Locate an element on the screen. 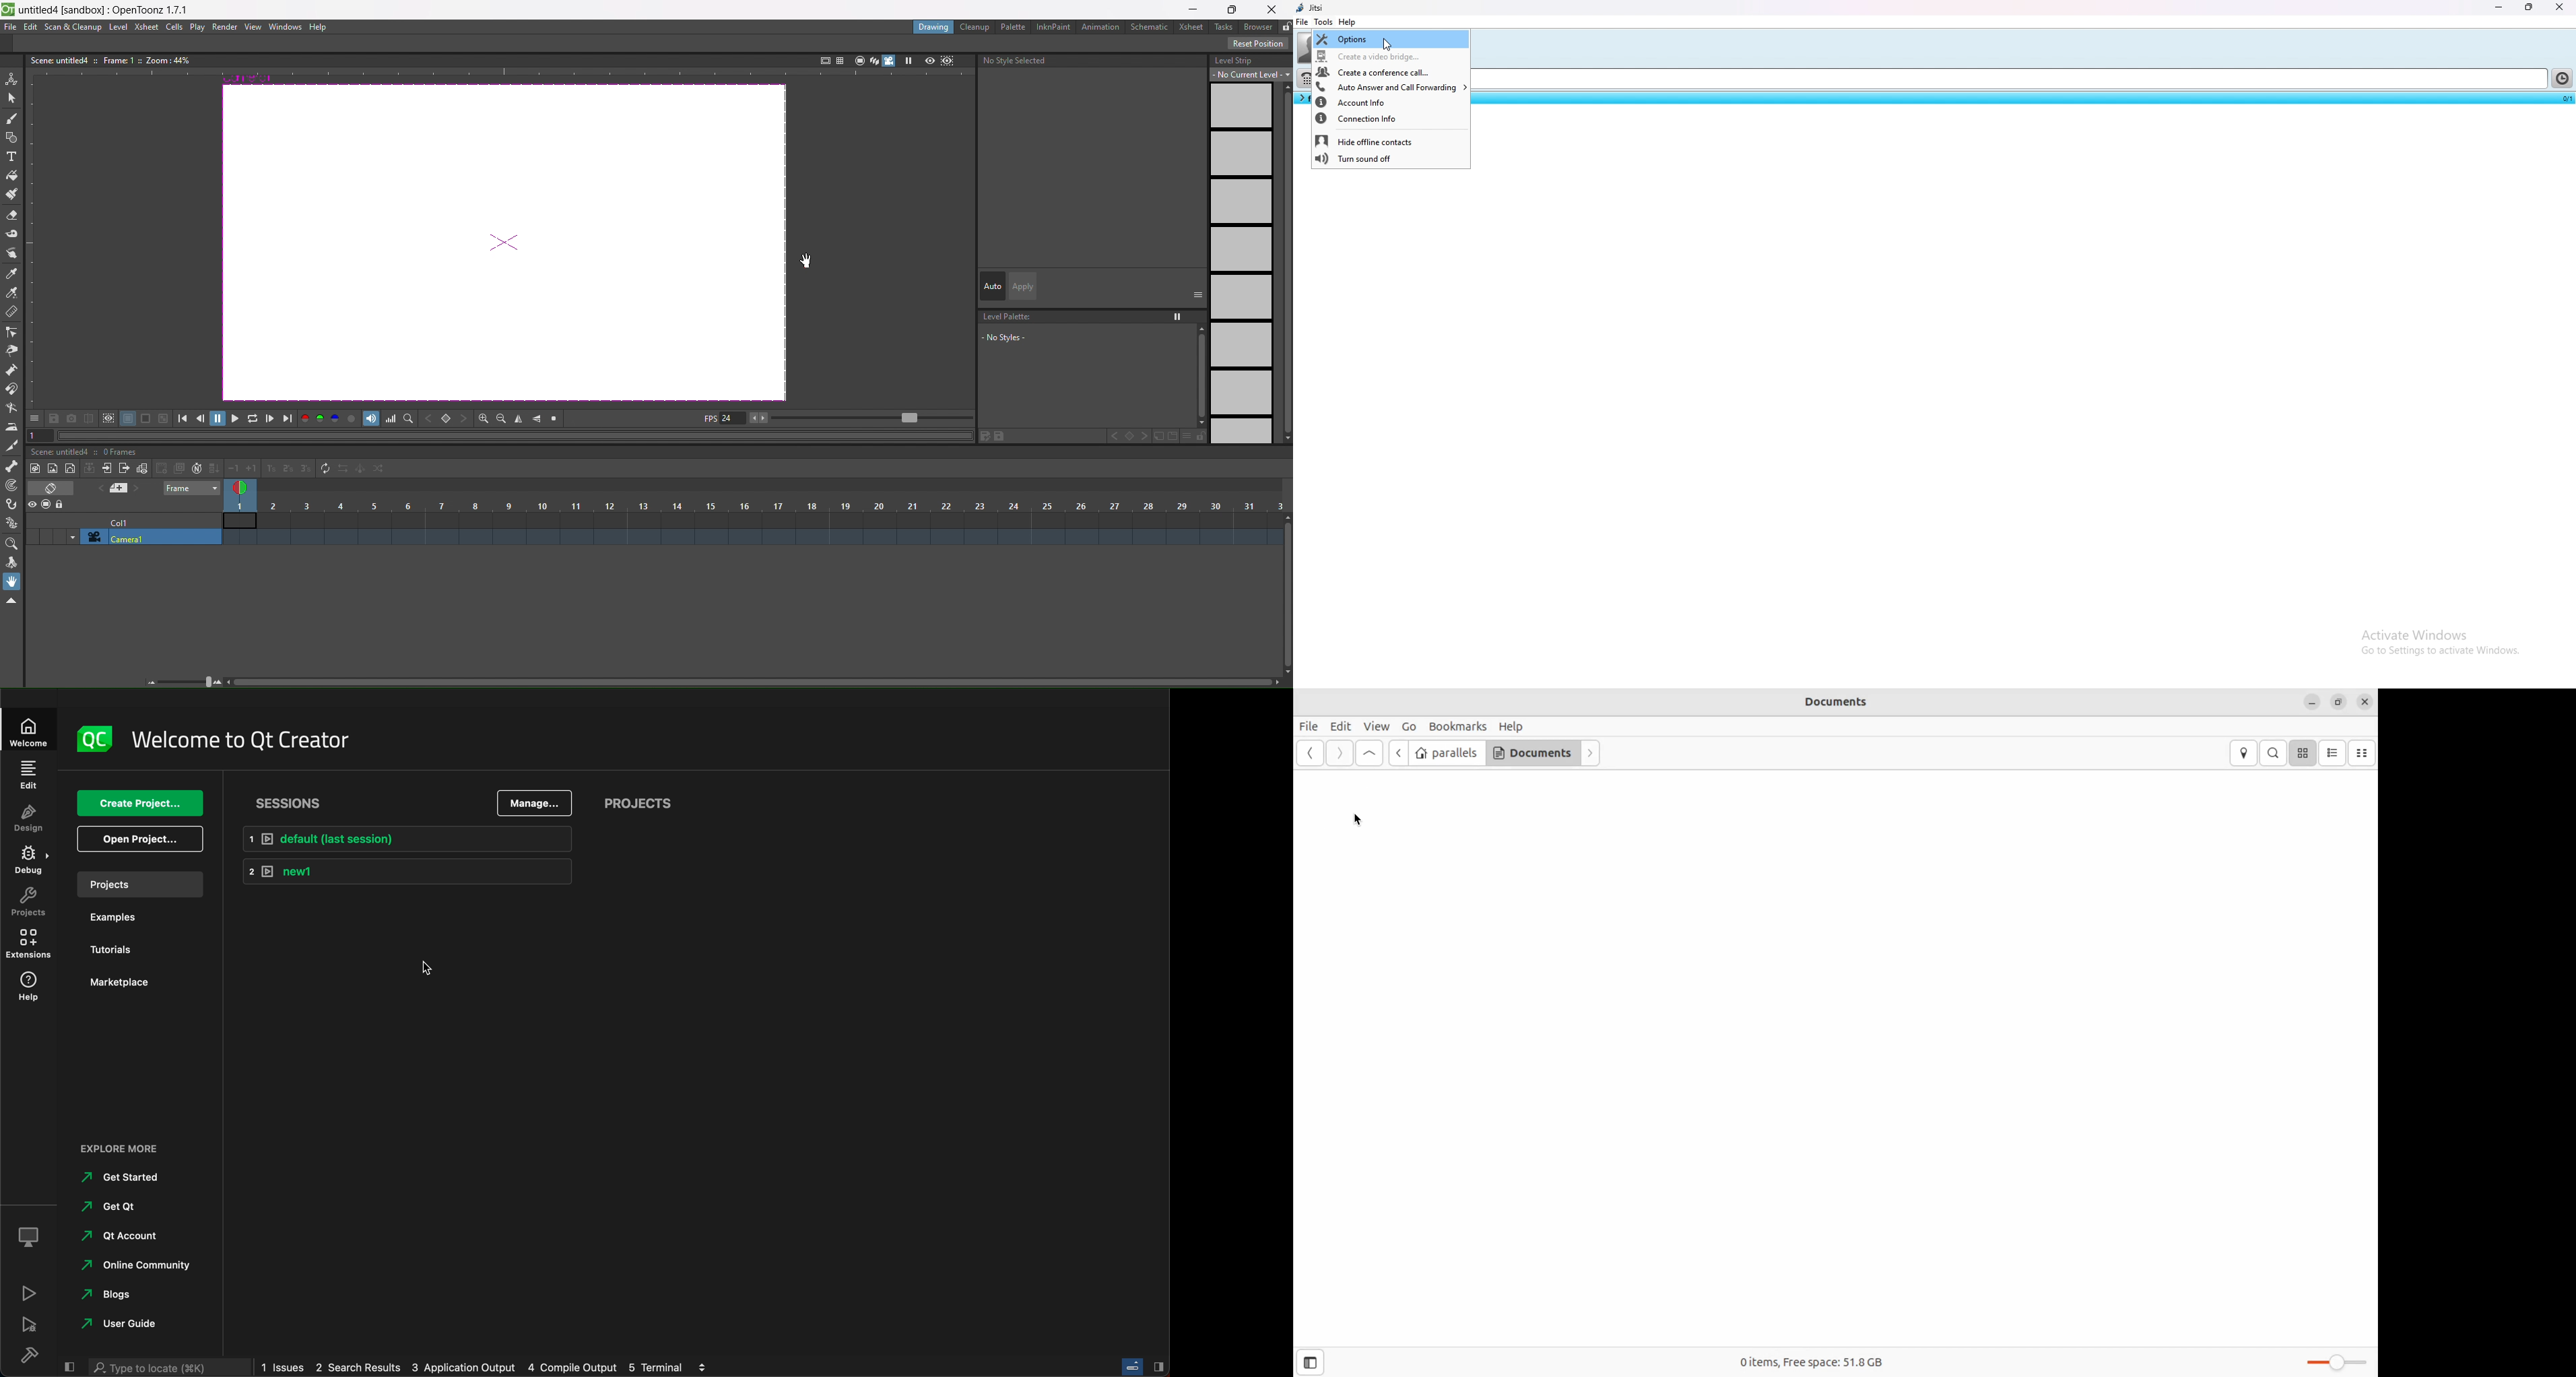 The height and width of the screenshot is (1400, 2576). blogs is located at coordinates (111, 1292).